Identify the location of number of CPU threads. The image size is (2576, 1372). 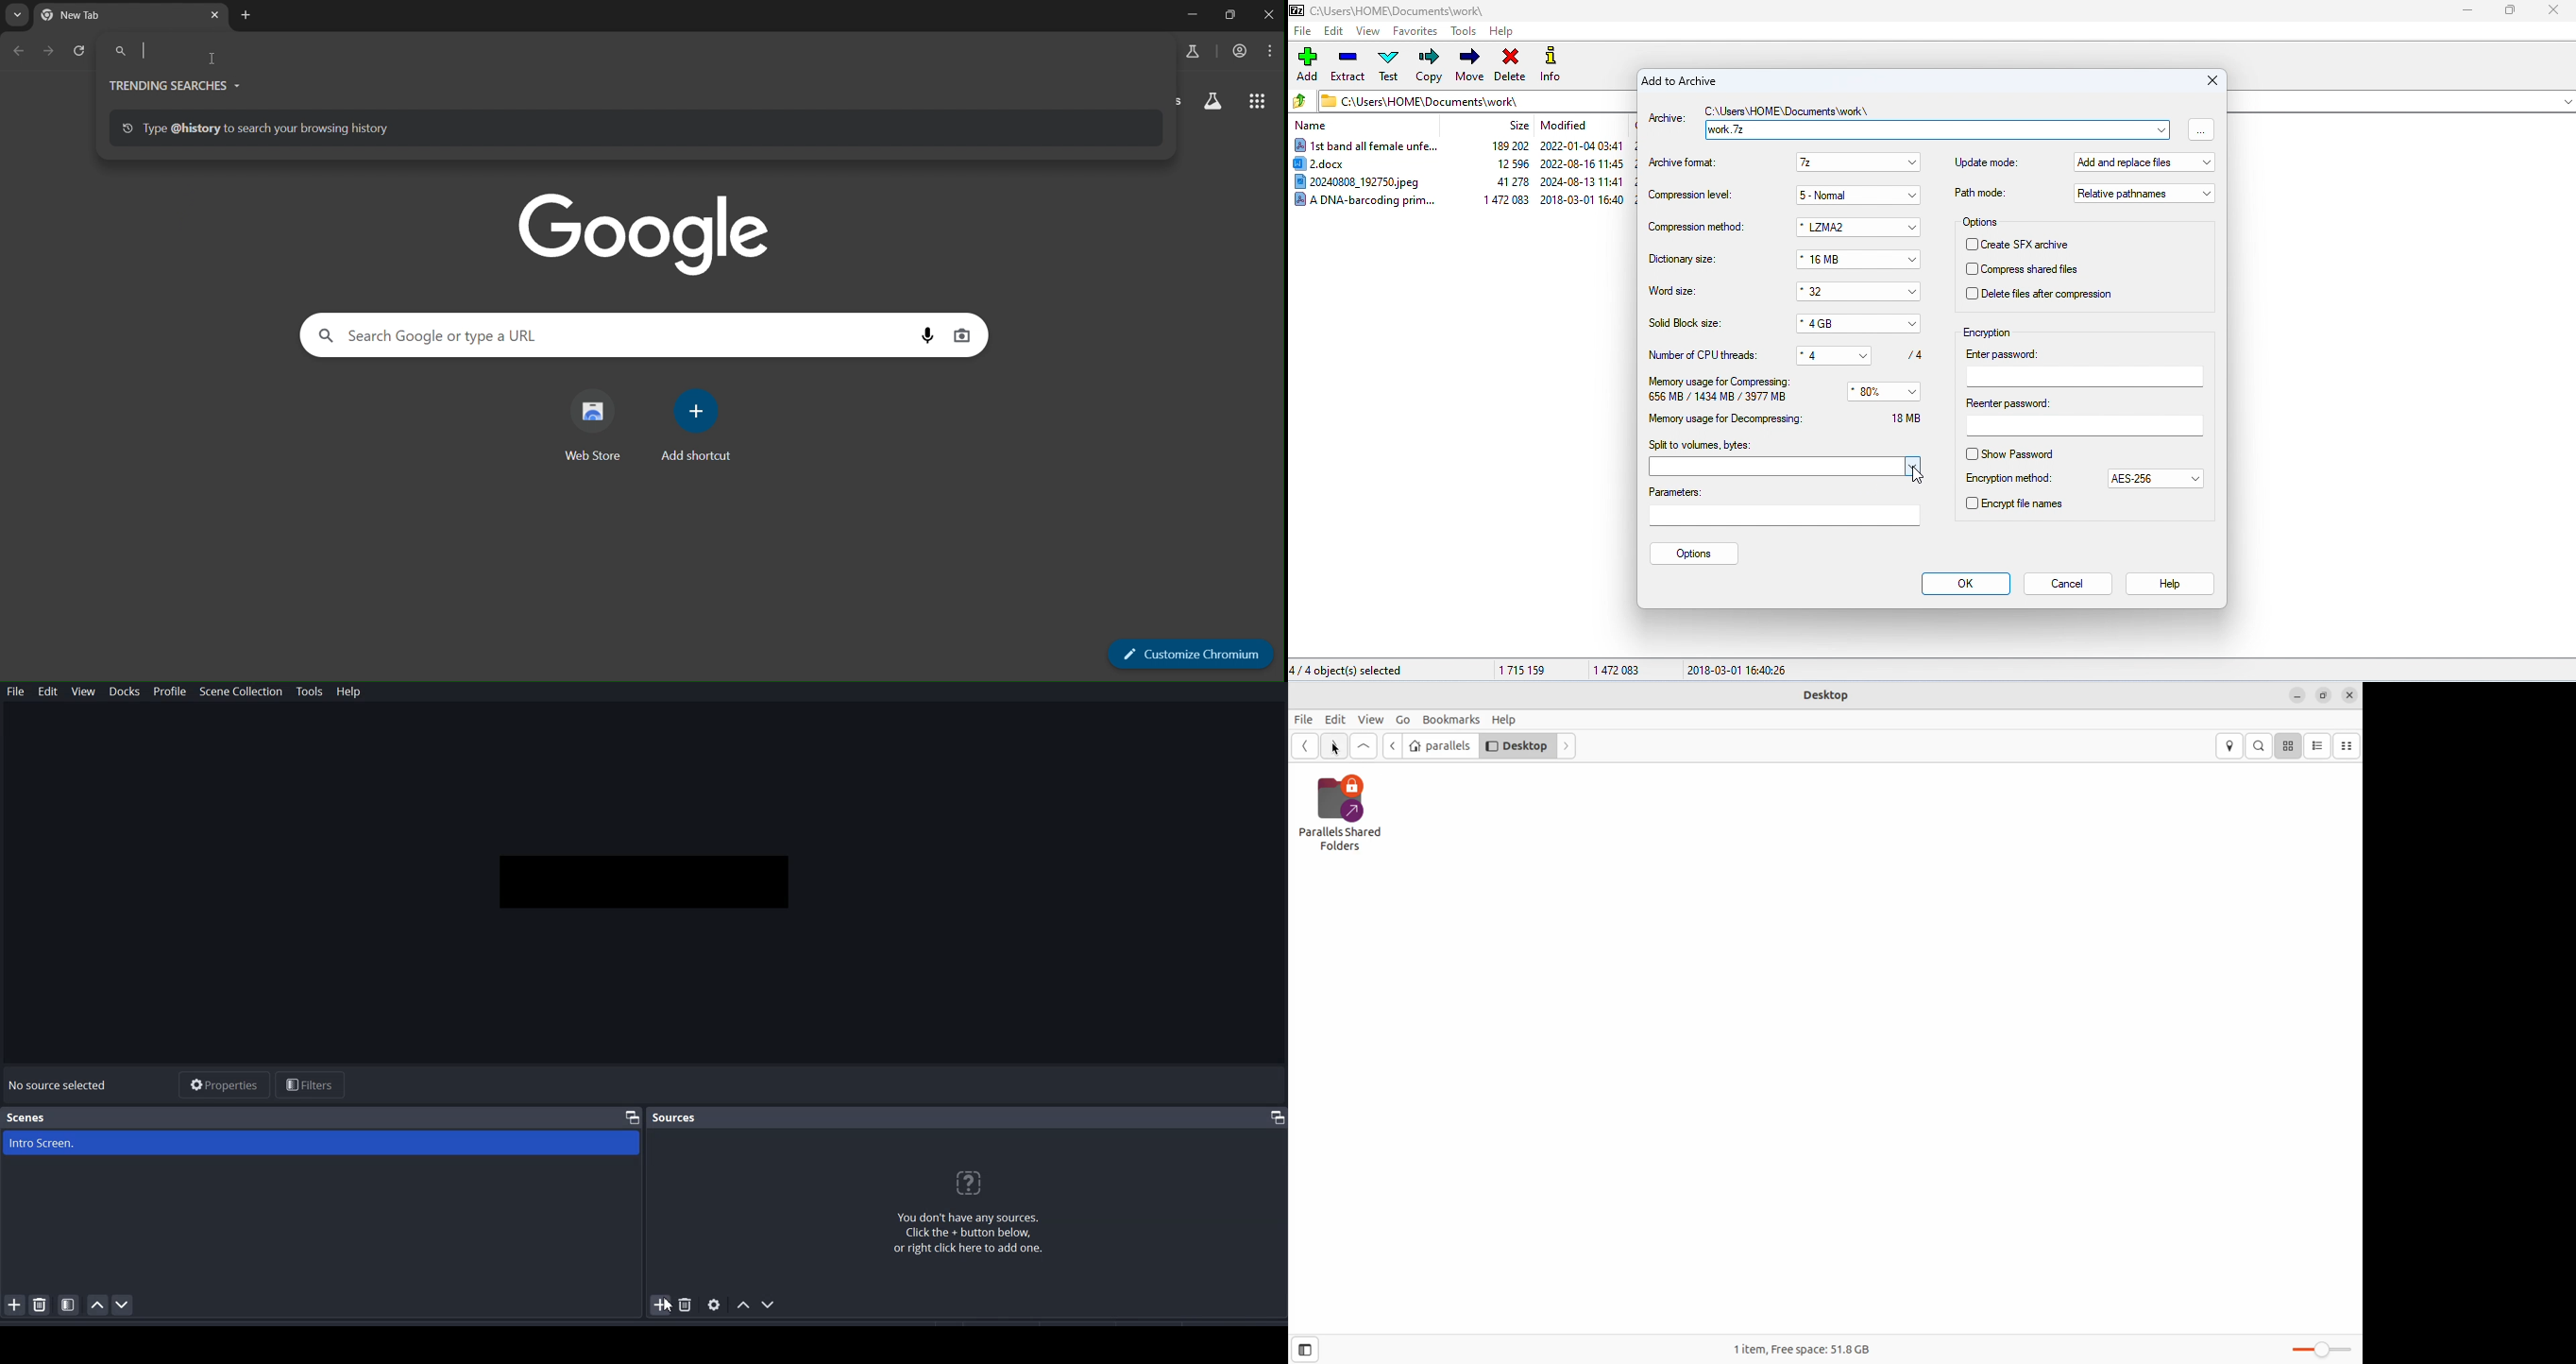
(1705, 354).